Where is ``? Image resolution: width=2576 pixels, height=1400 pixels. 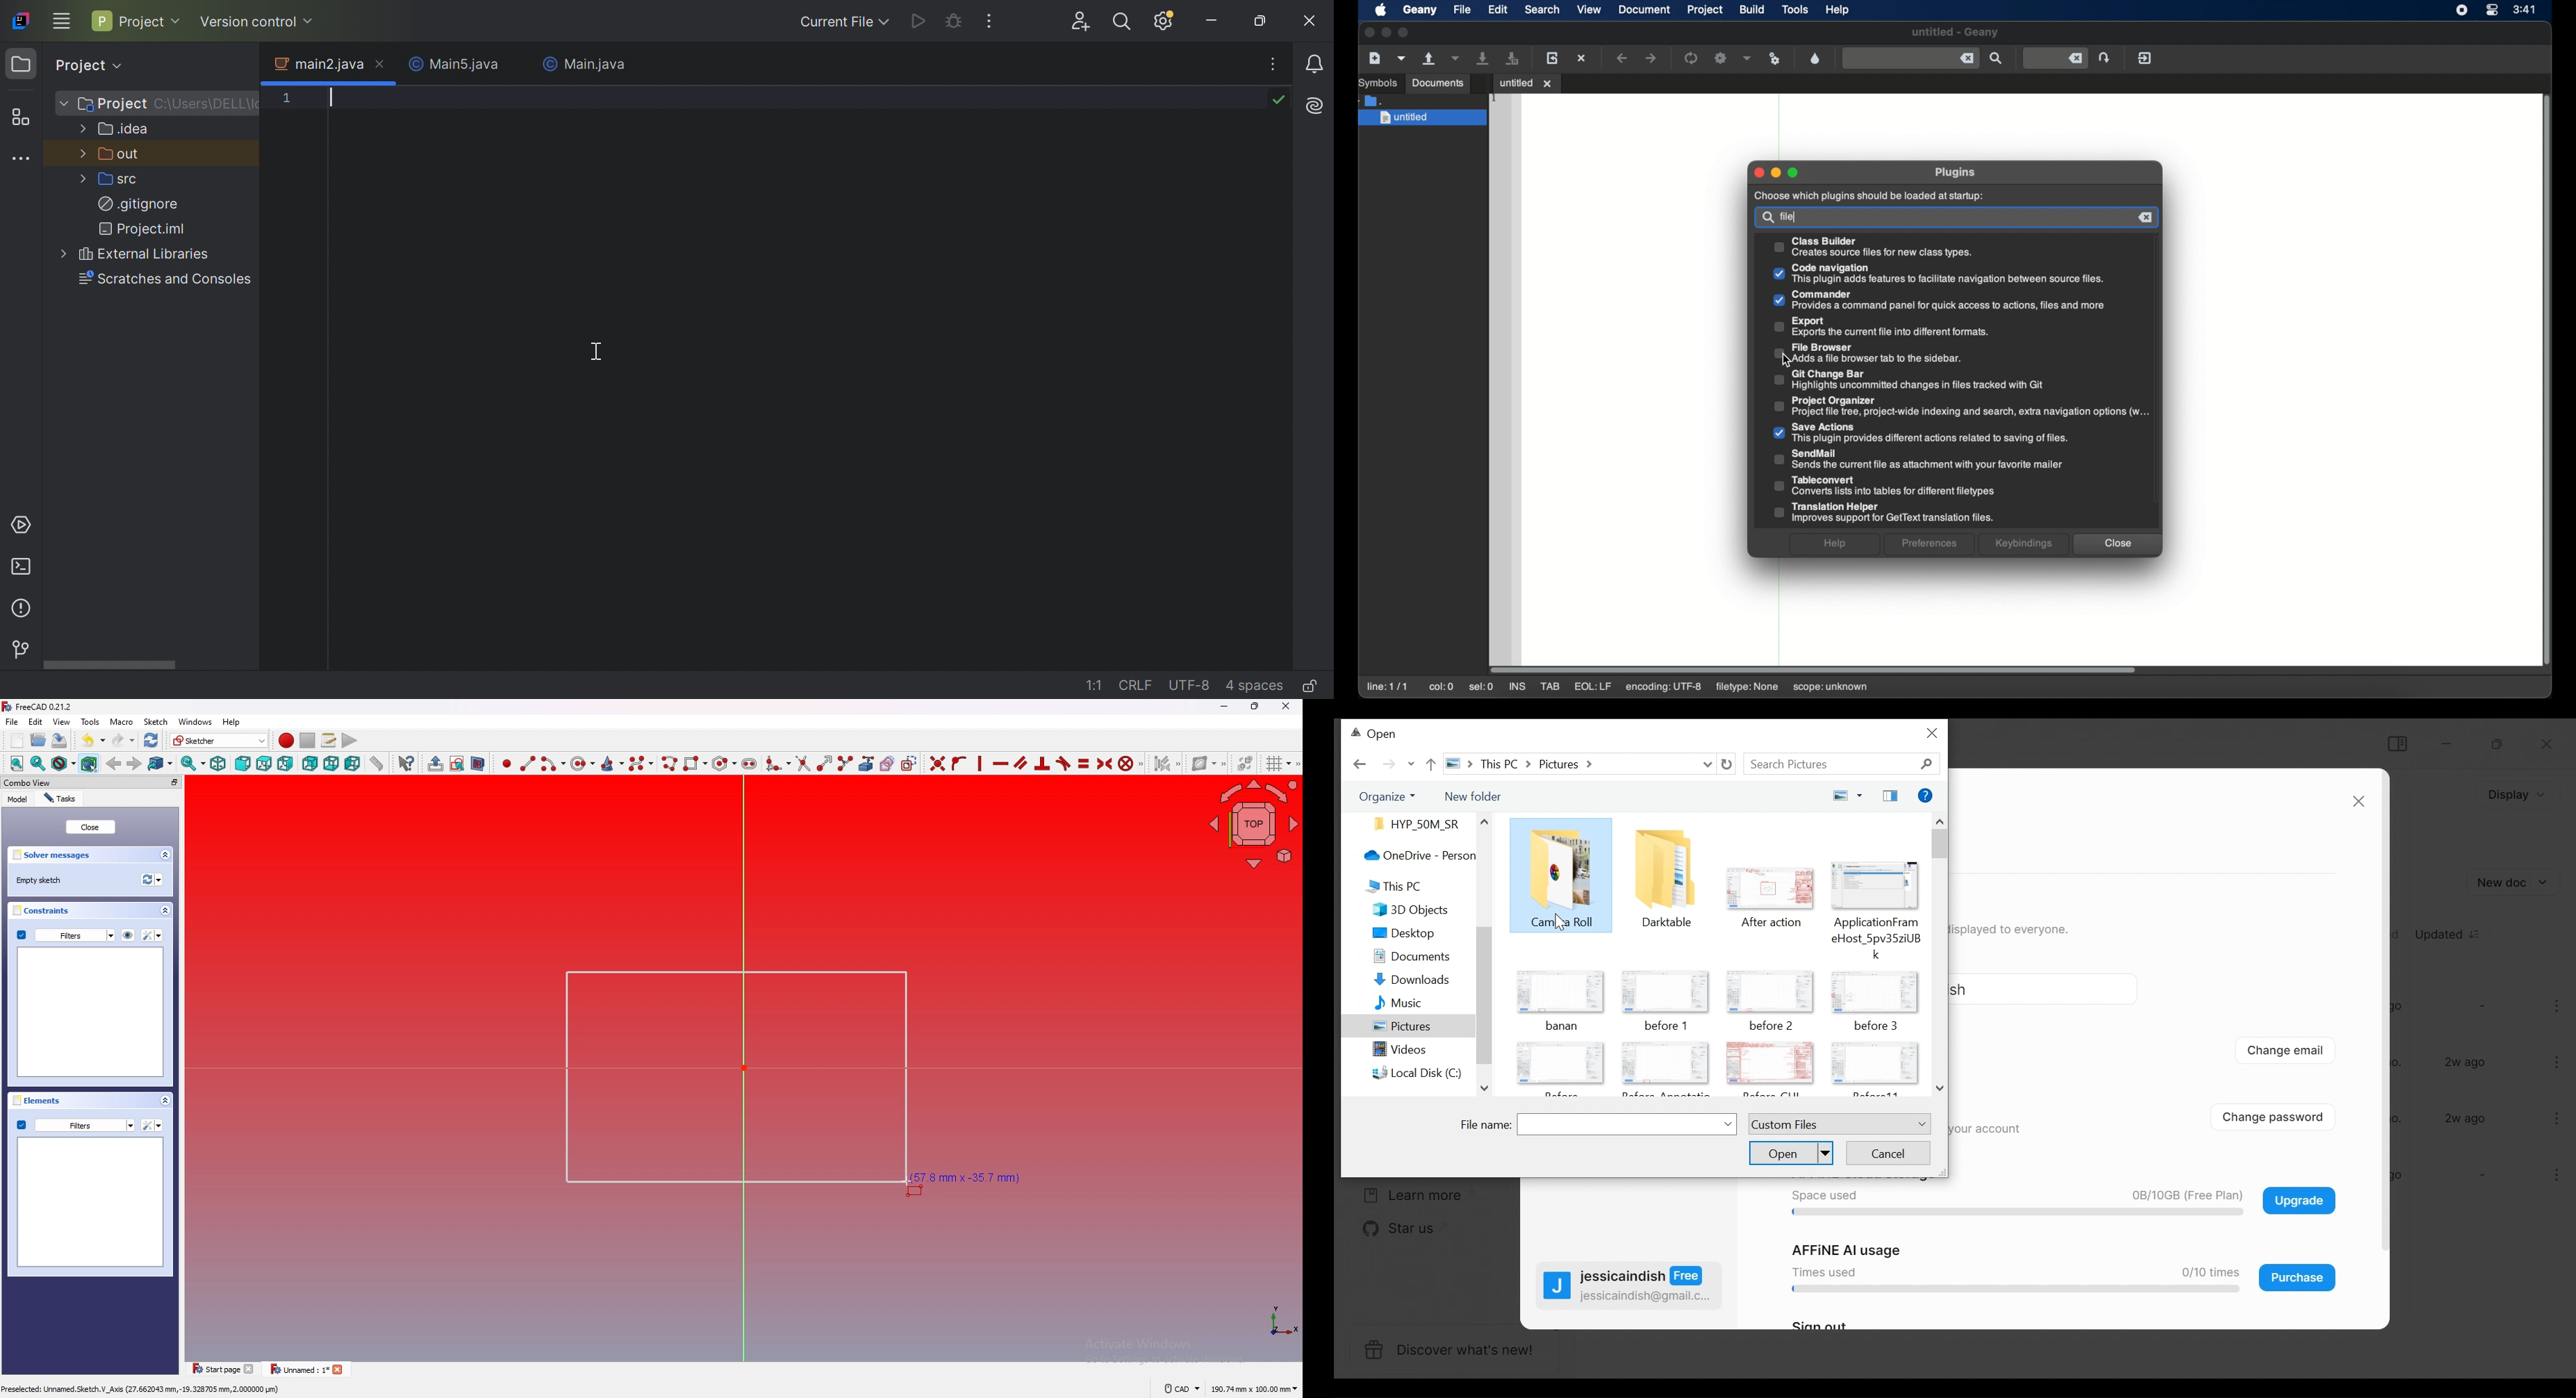
 is located at coordinates (1875, 247).